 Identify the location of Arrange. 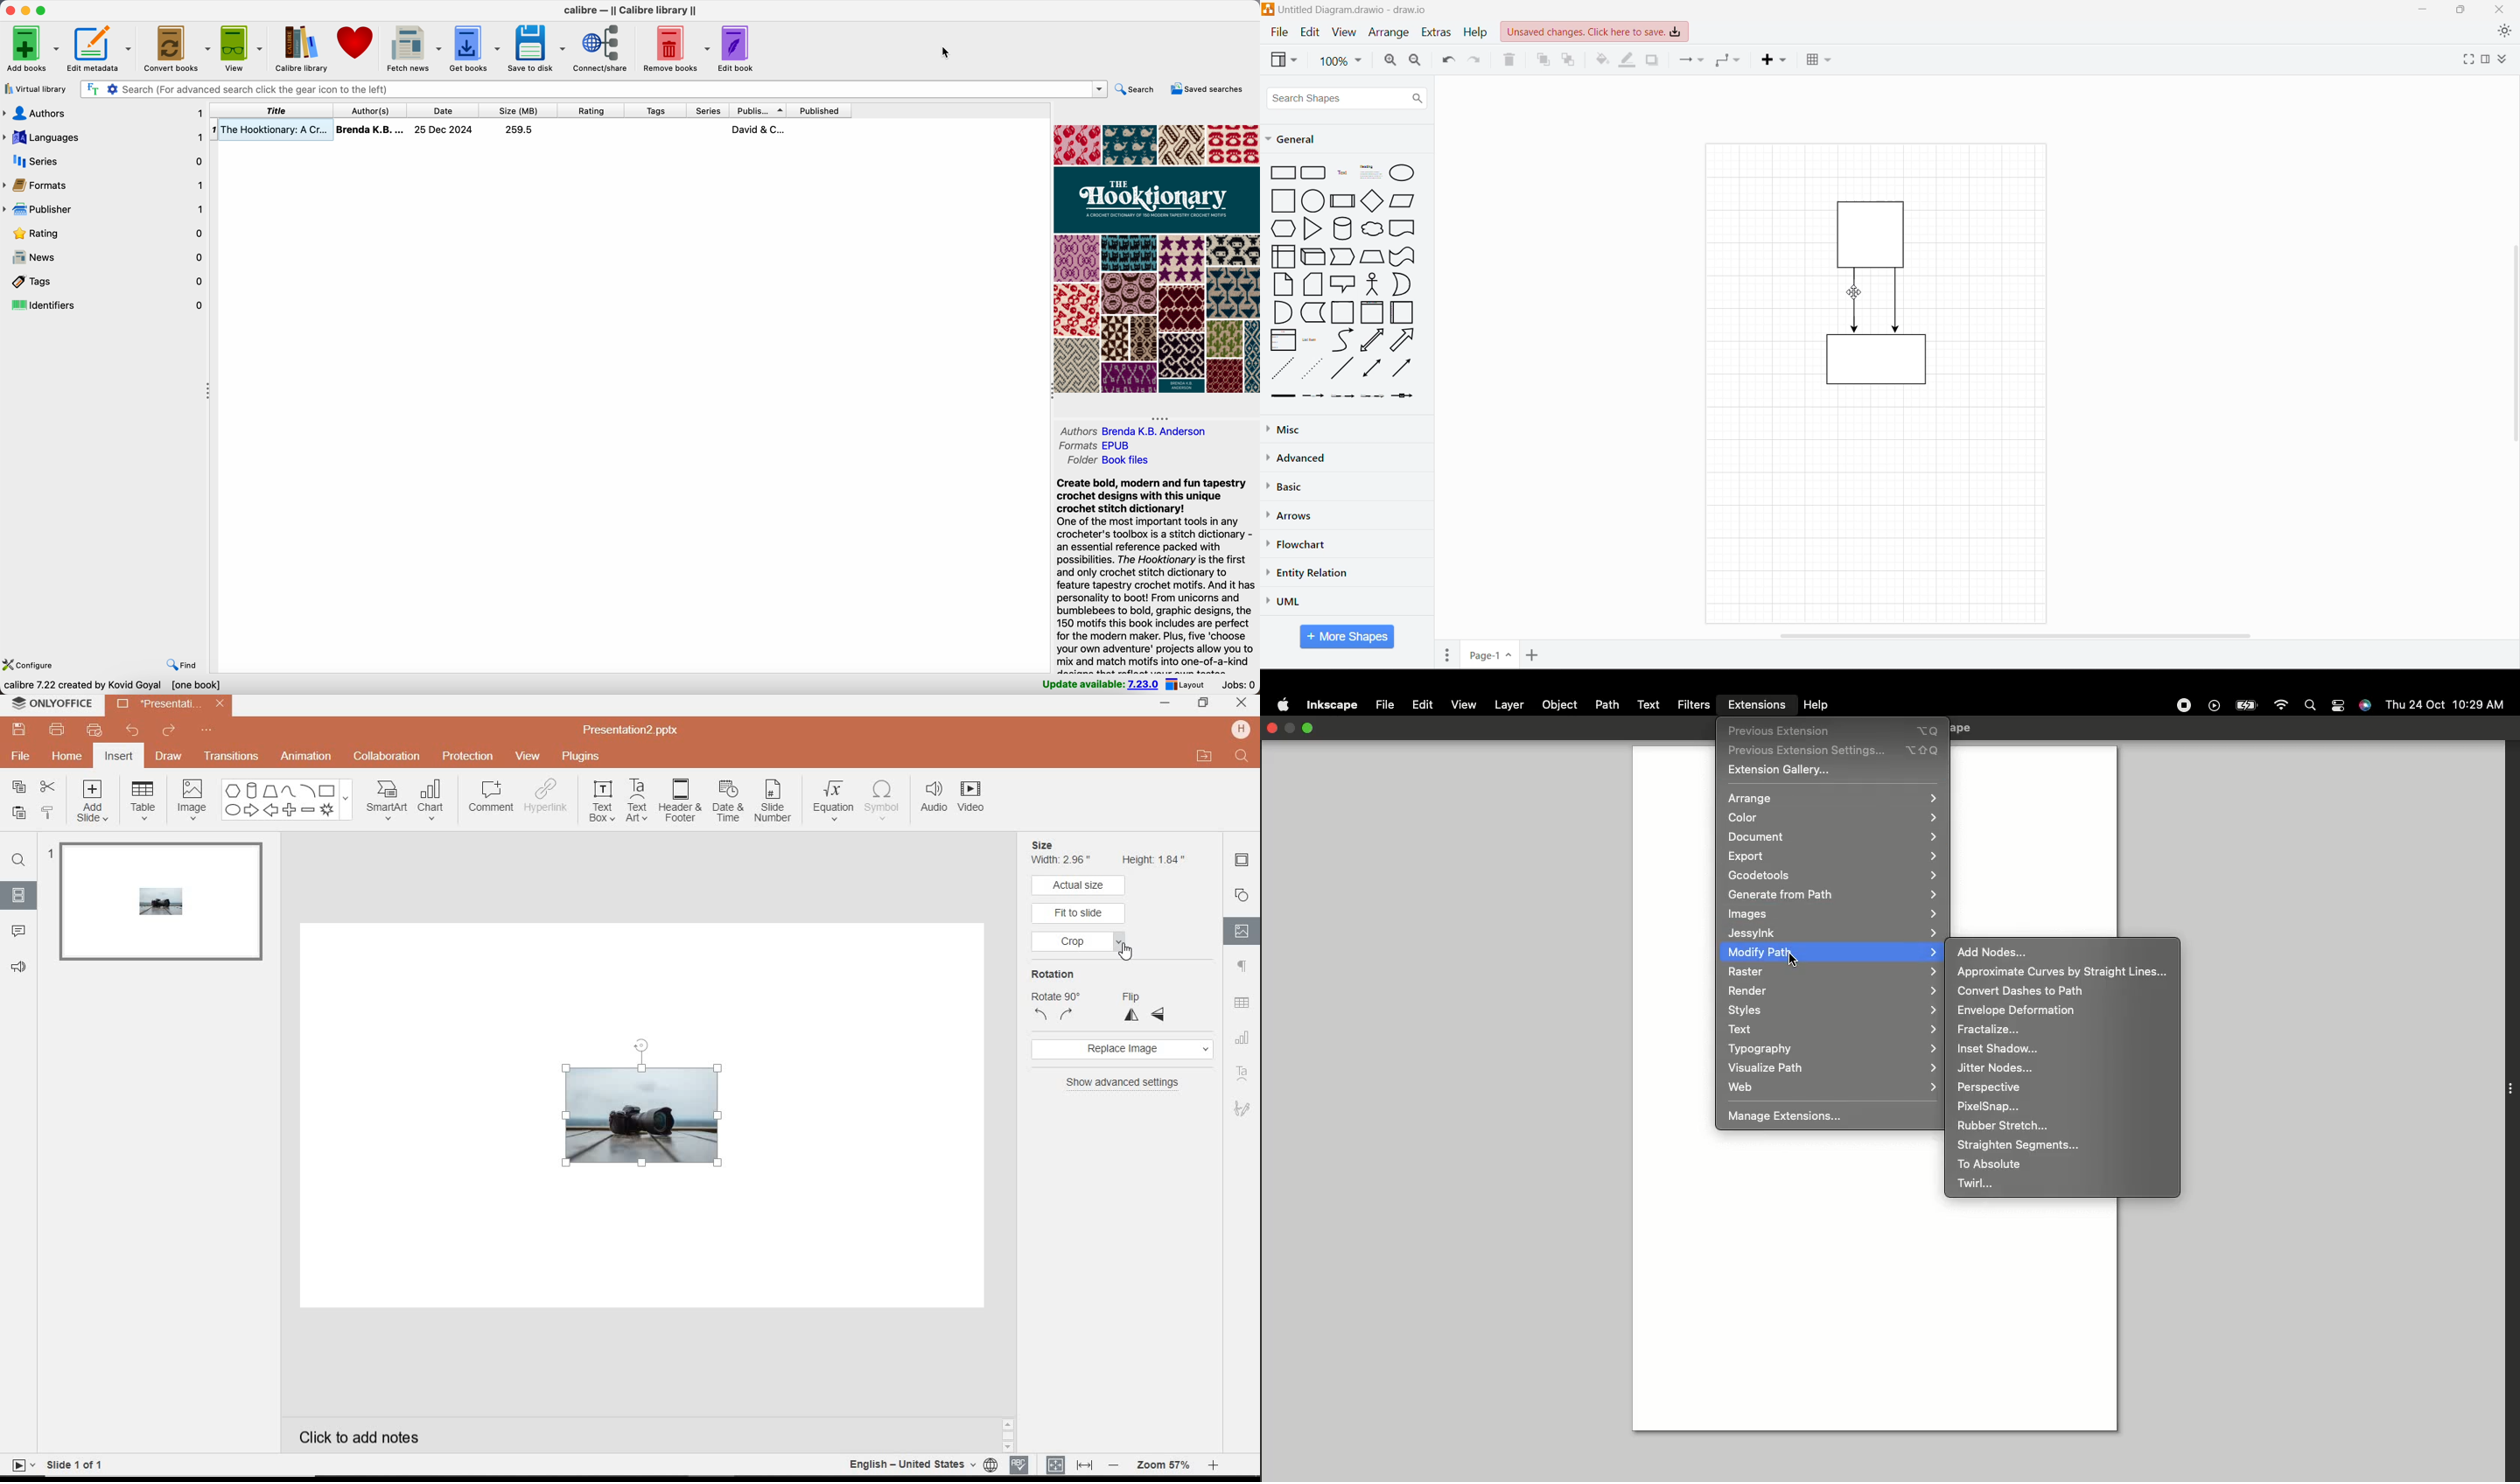
(1390, 34).